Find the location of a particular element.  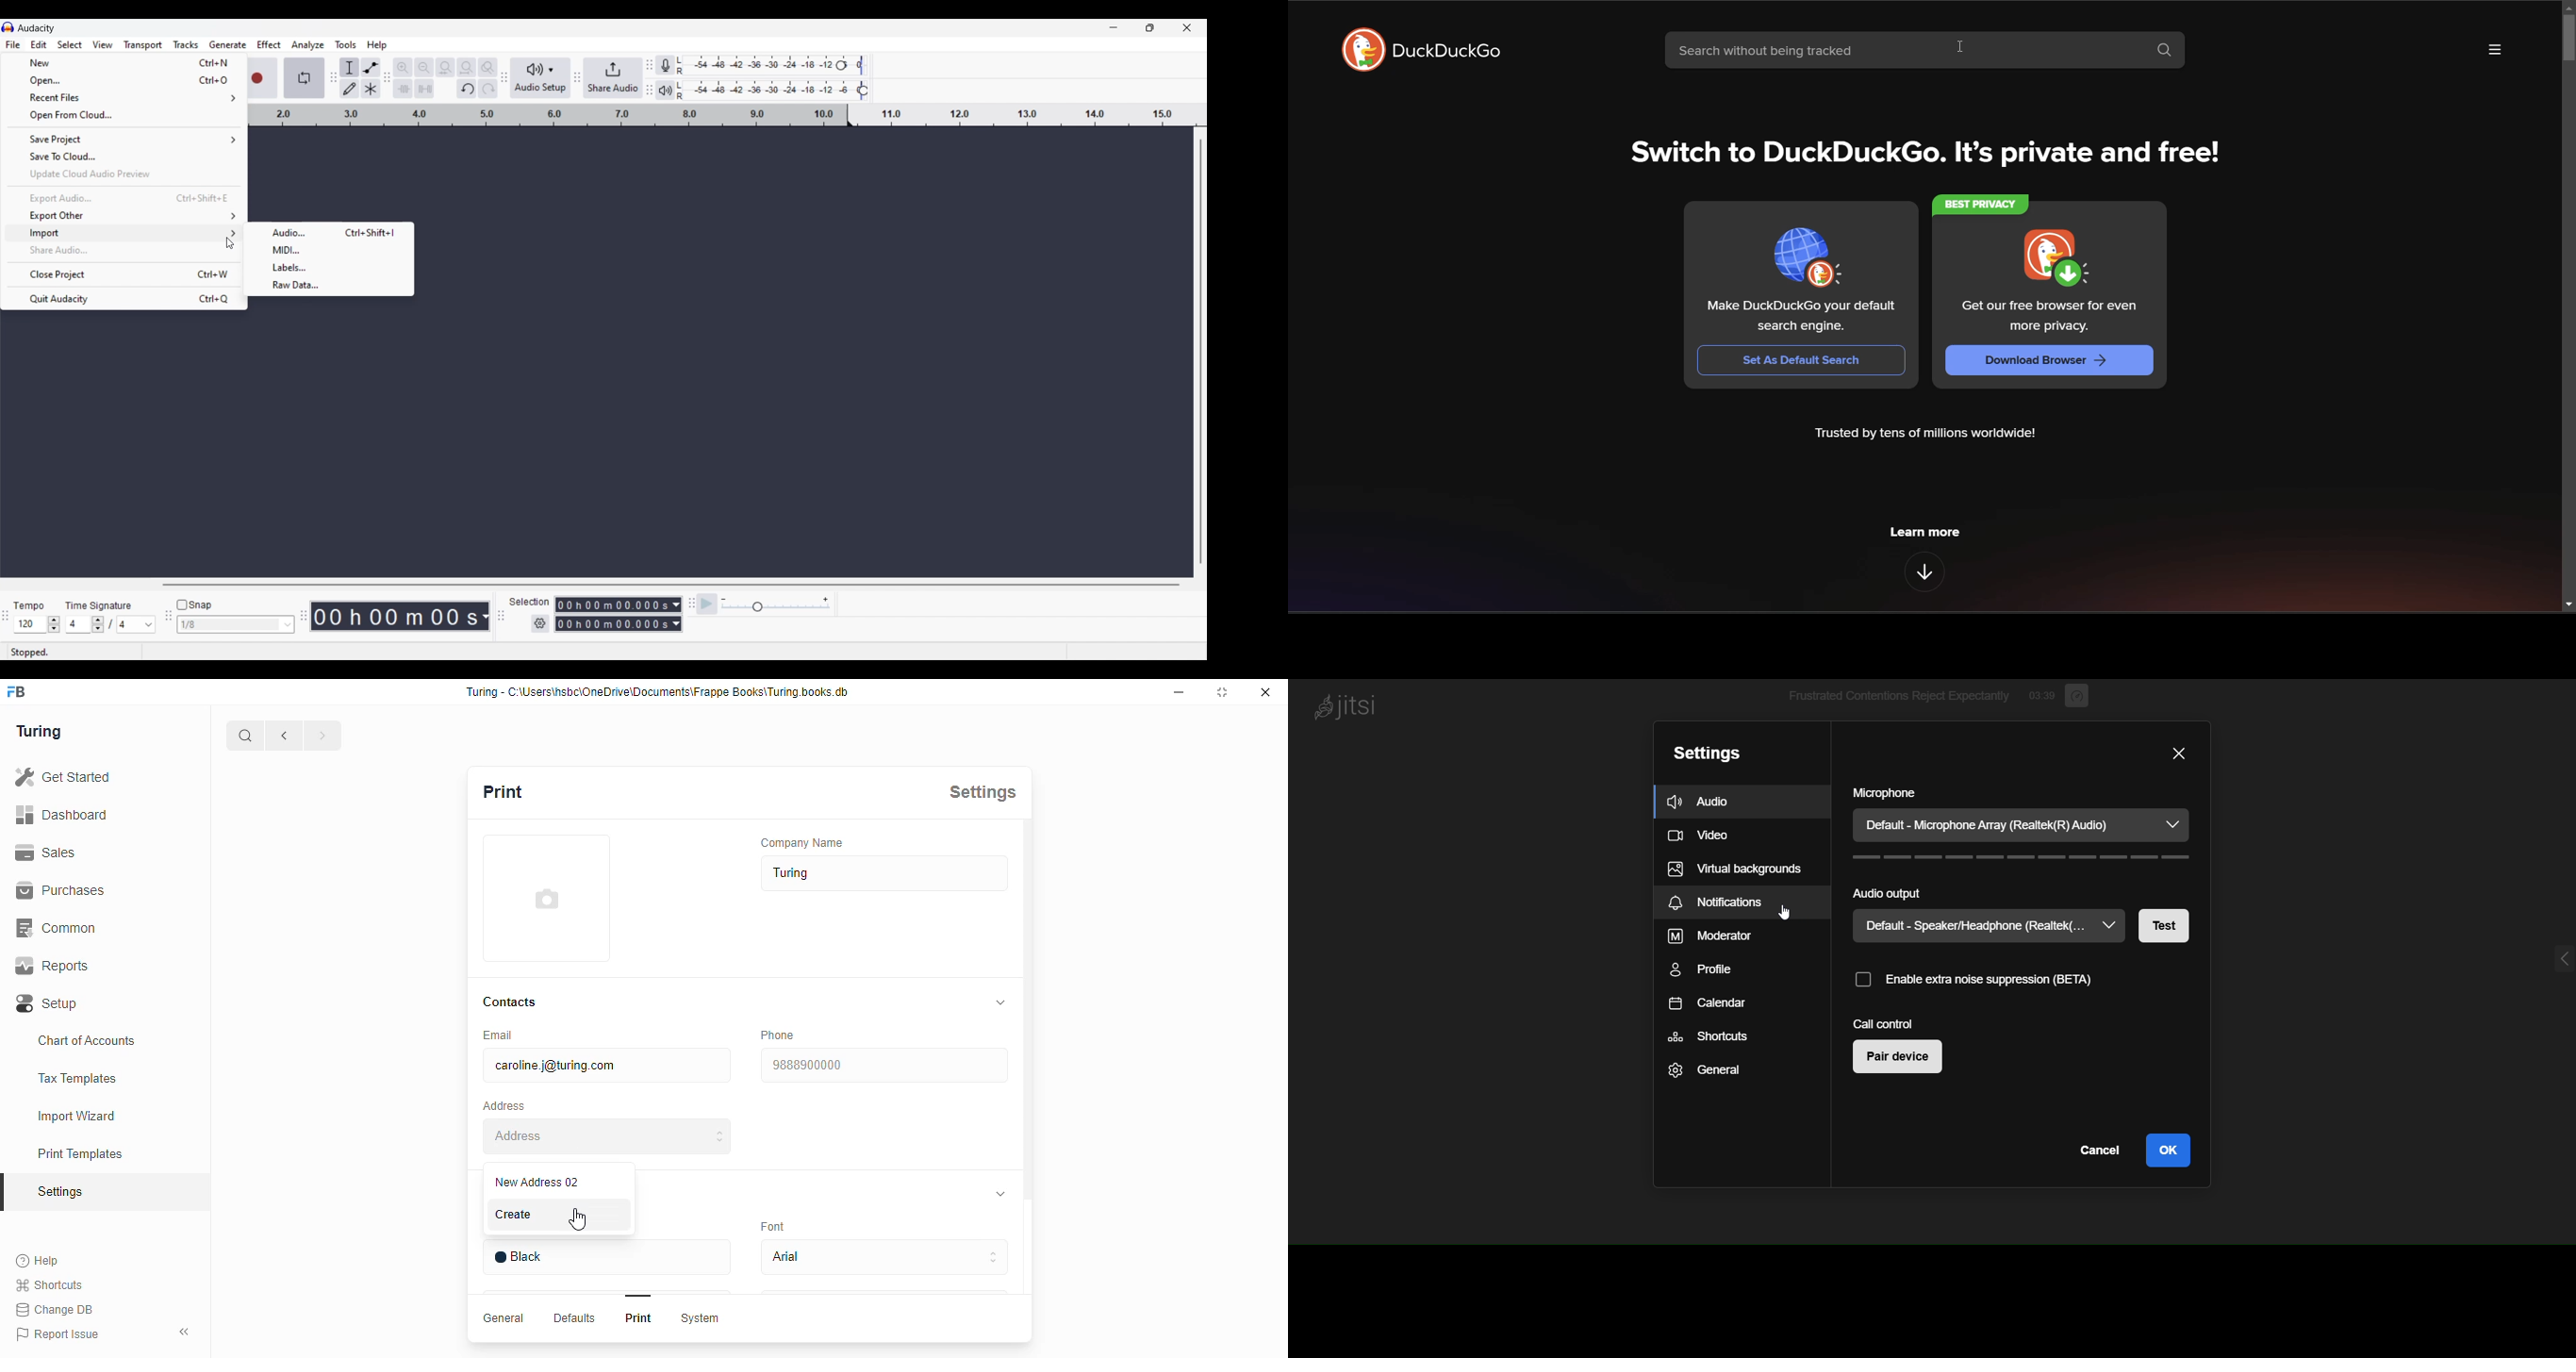

contacts is located at coordinates (511, 1002).